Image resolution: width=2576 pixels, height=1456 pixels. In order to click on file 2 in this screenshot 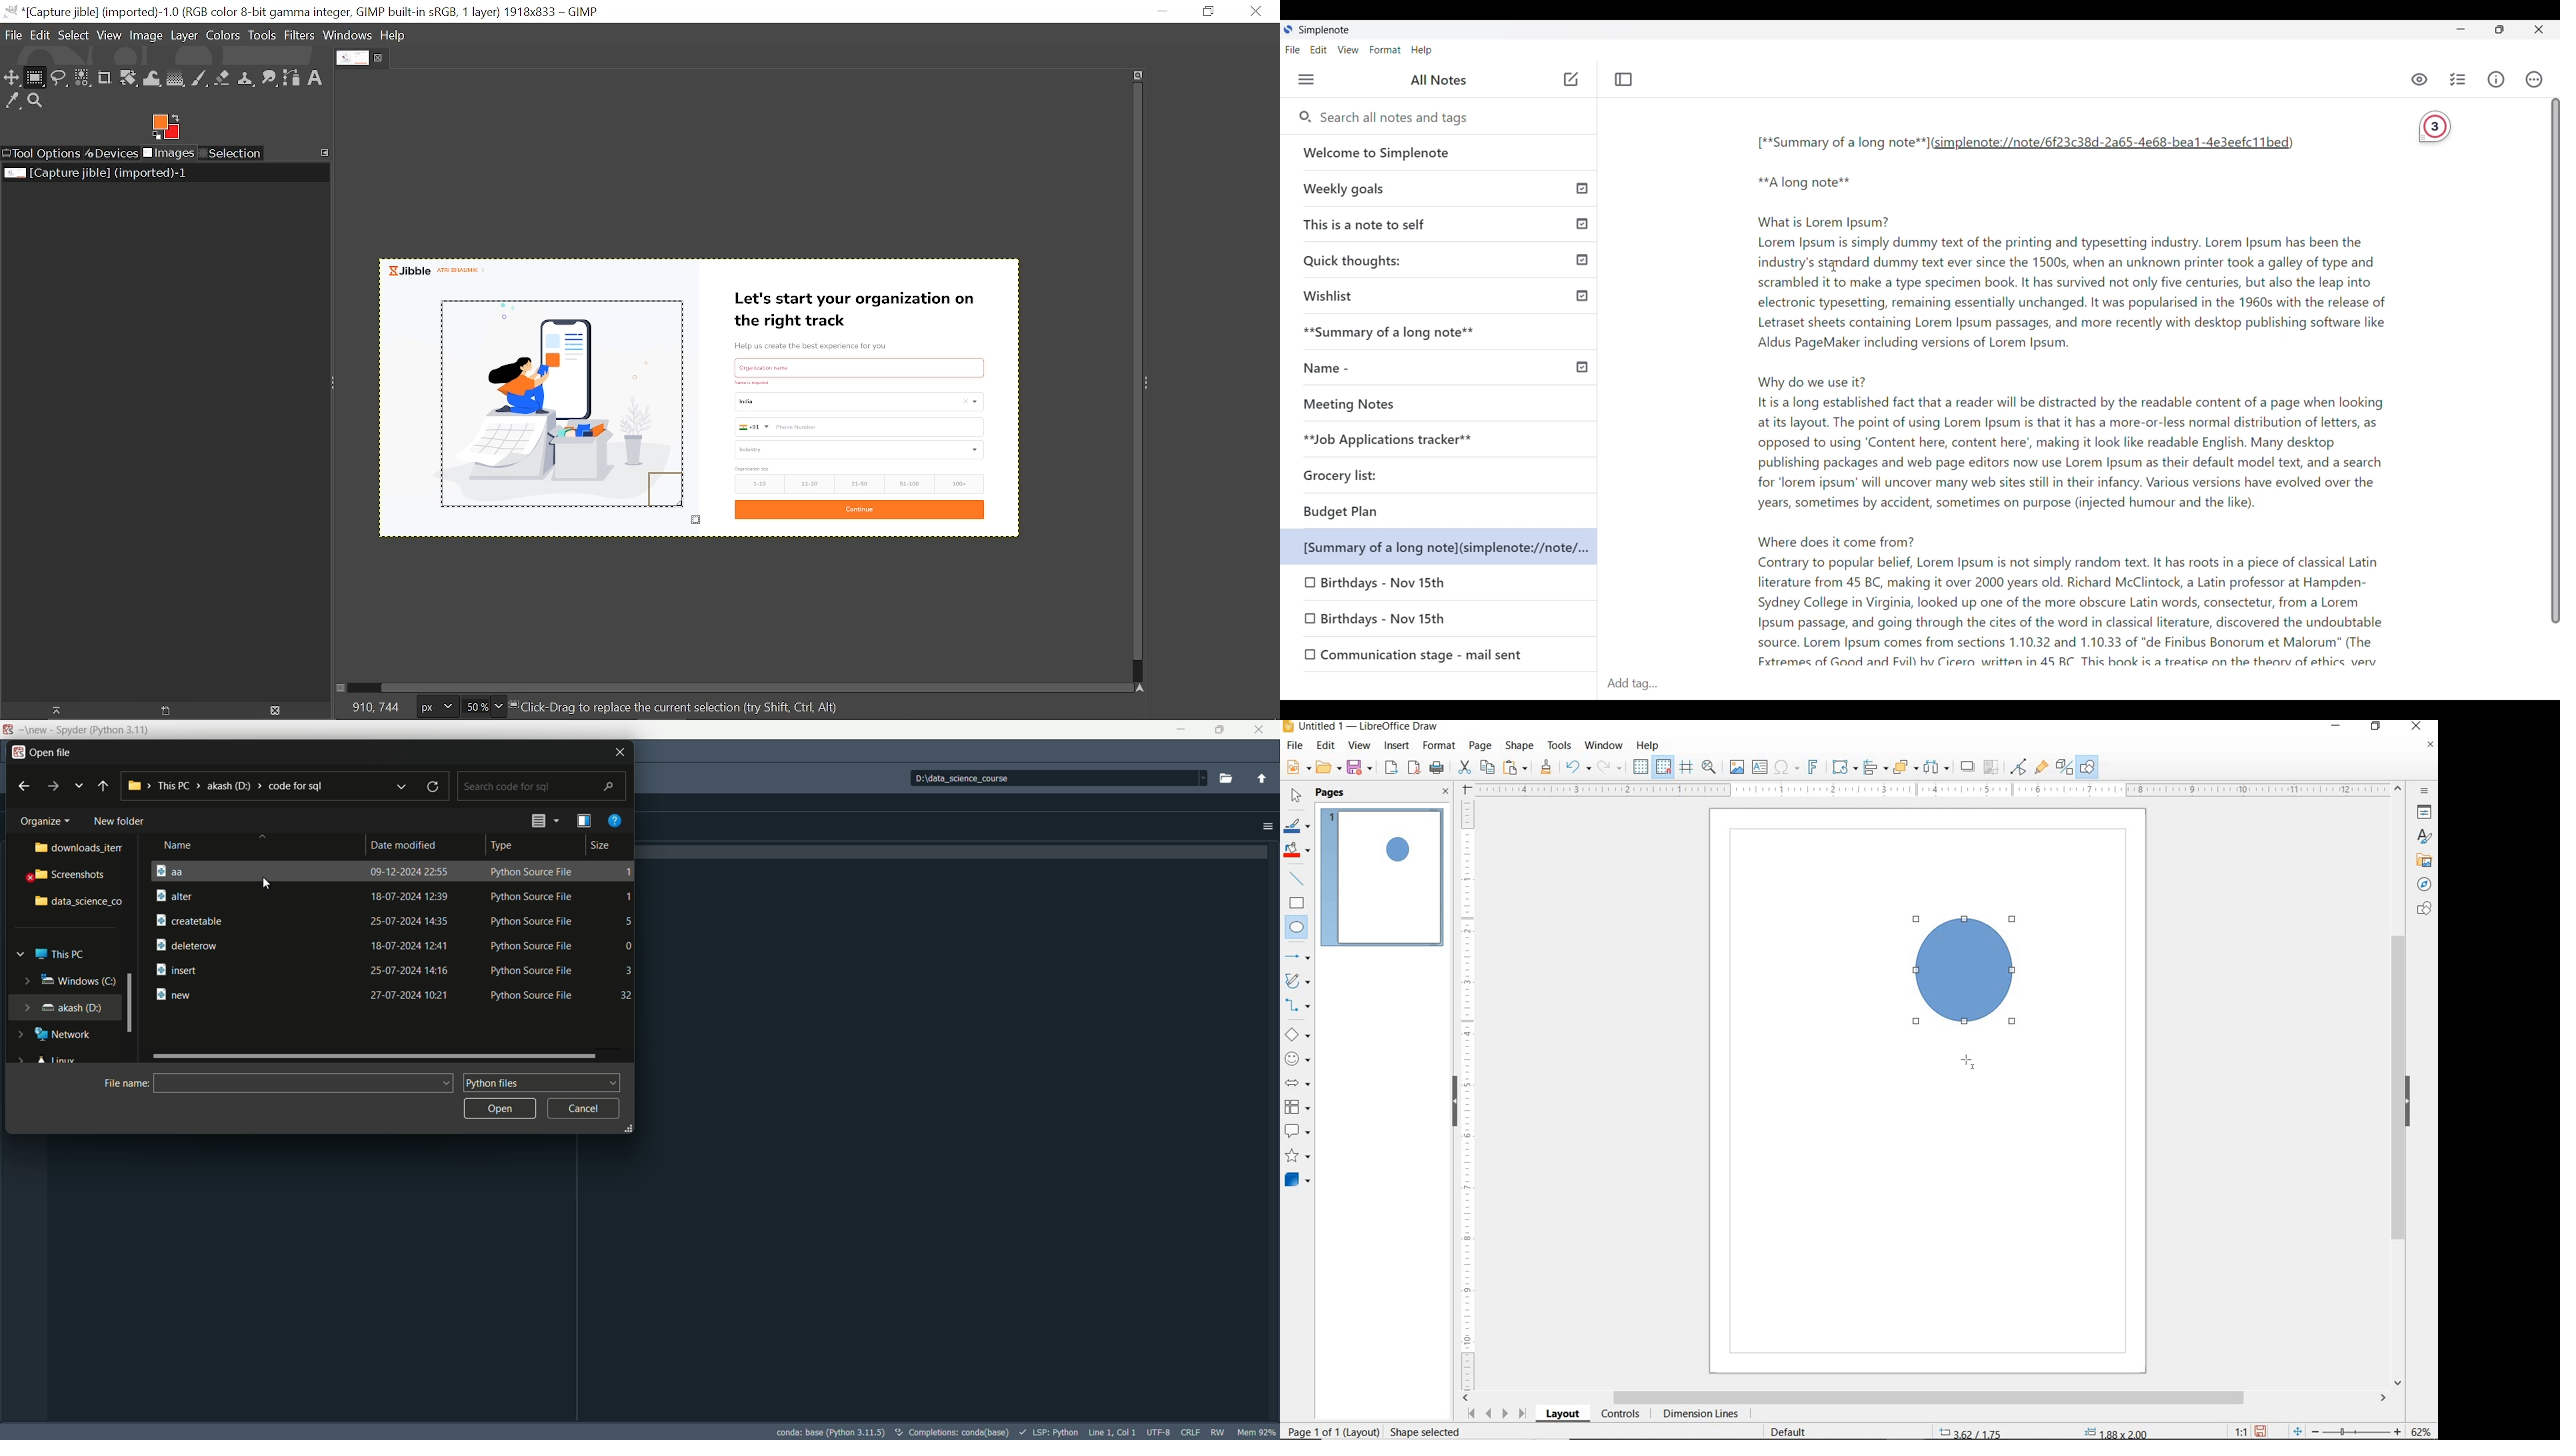, I will do `click(391, 896)`.